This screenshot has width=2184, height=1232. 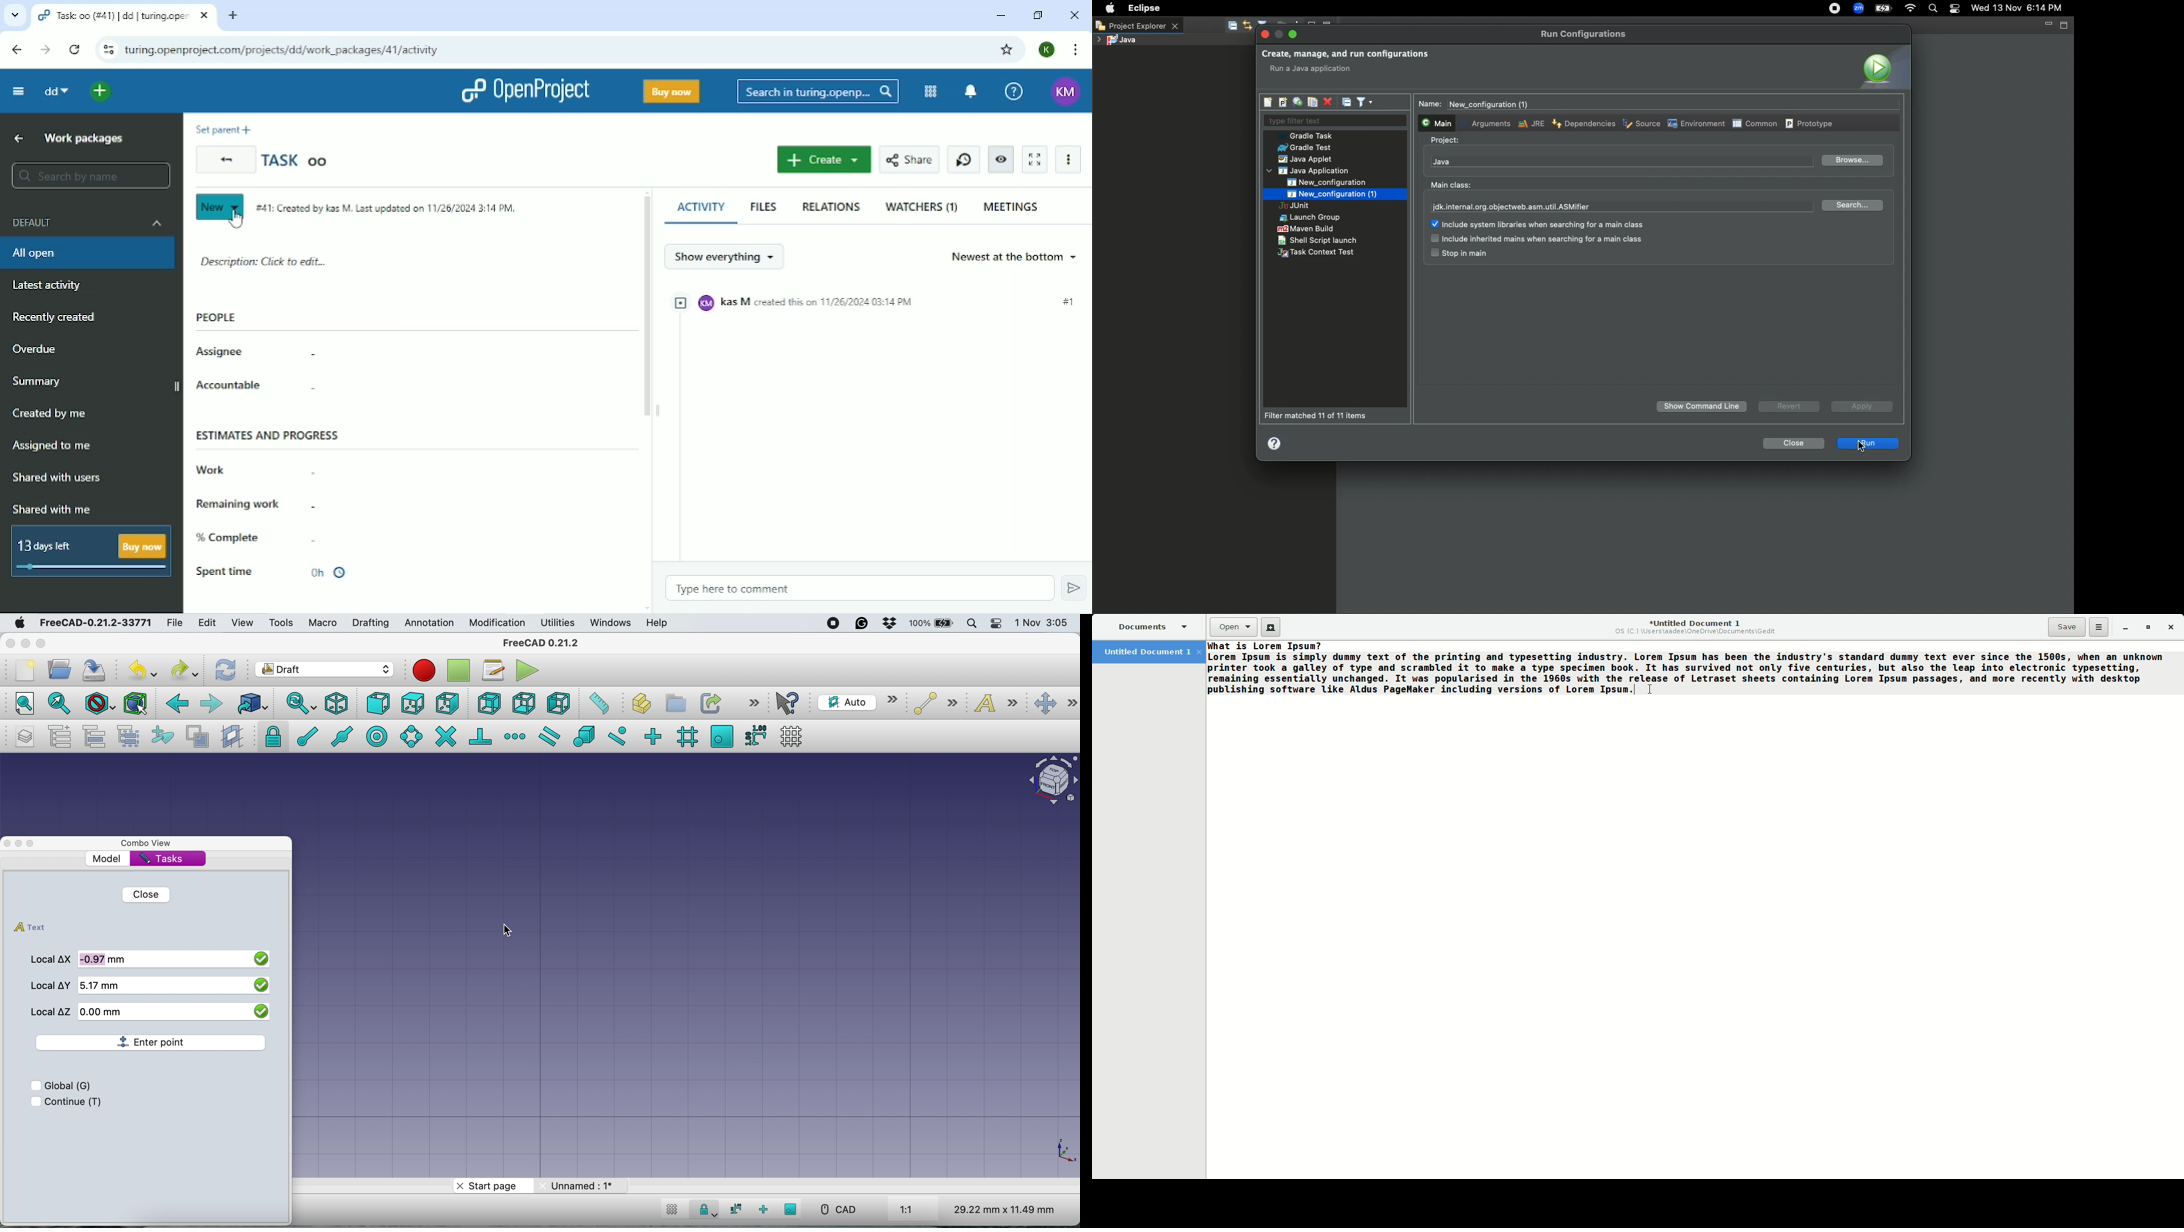 I want to click on kM Kas M created this on 11/26/2024 03:14 PM, so click(x=878, y=302).